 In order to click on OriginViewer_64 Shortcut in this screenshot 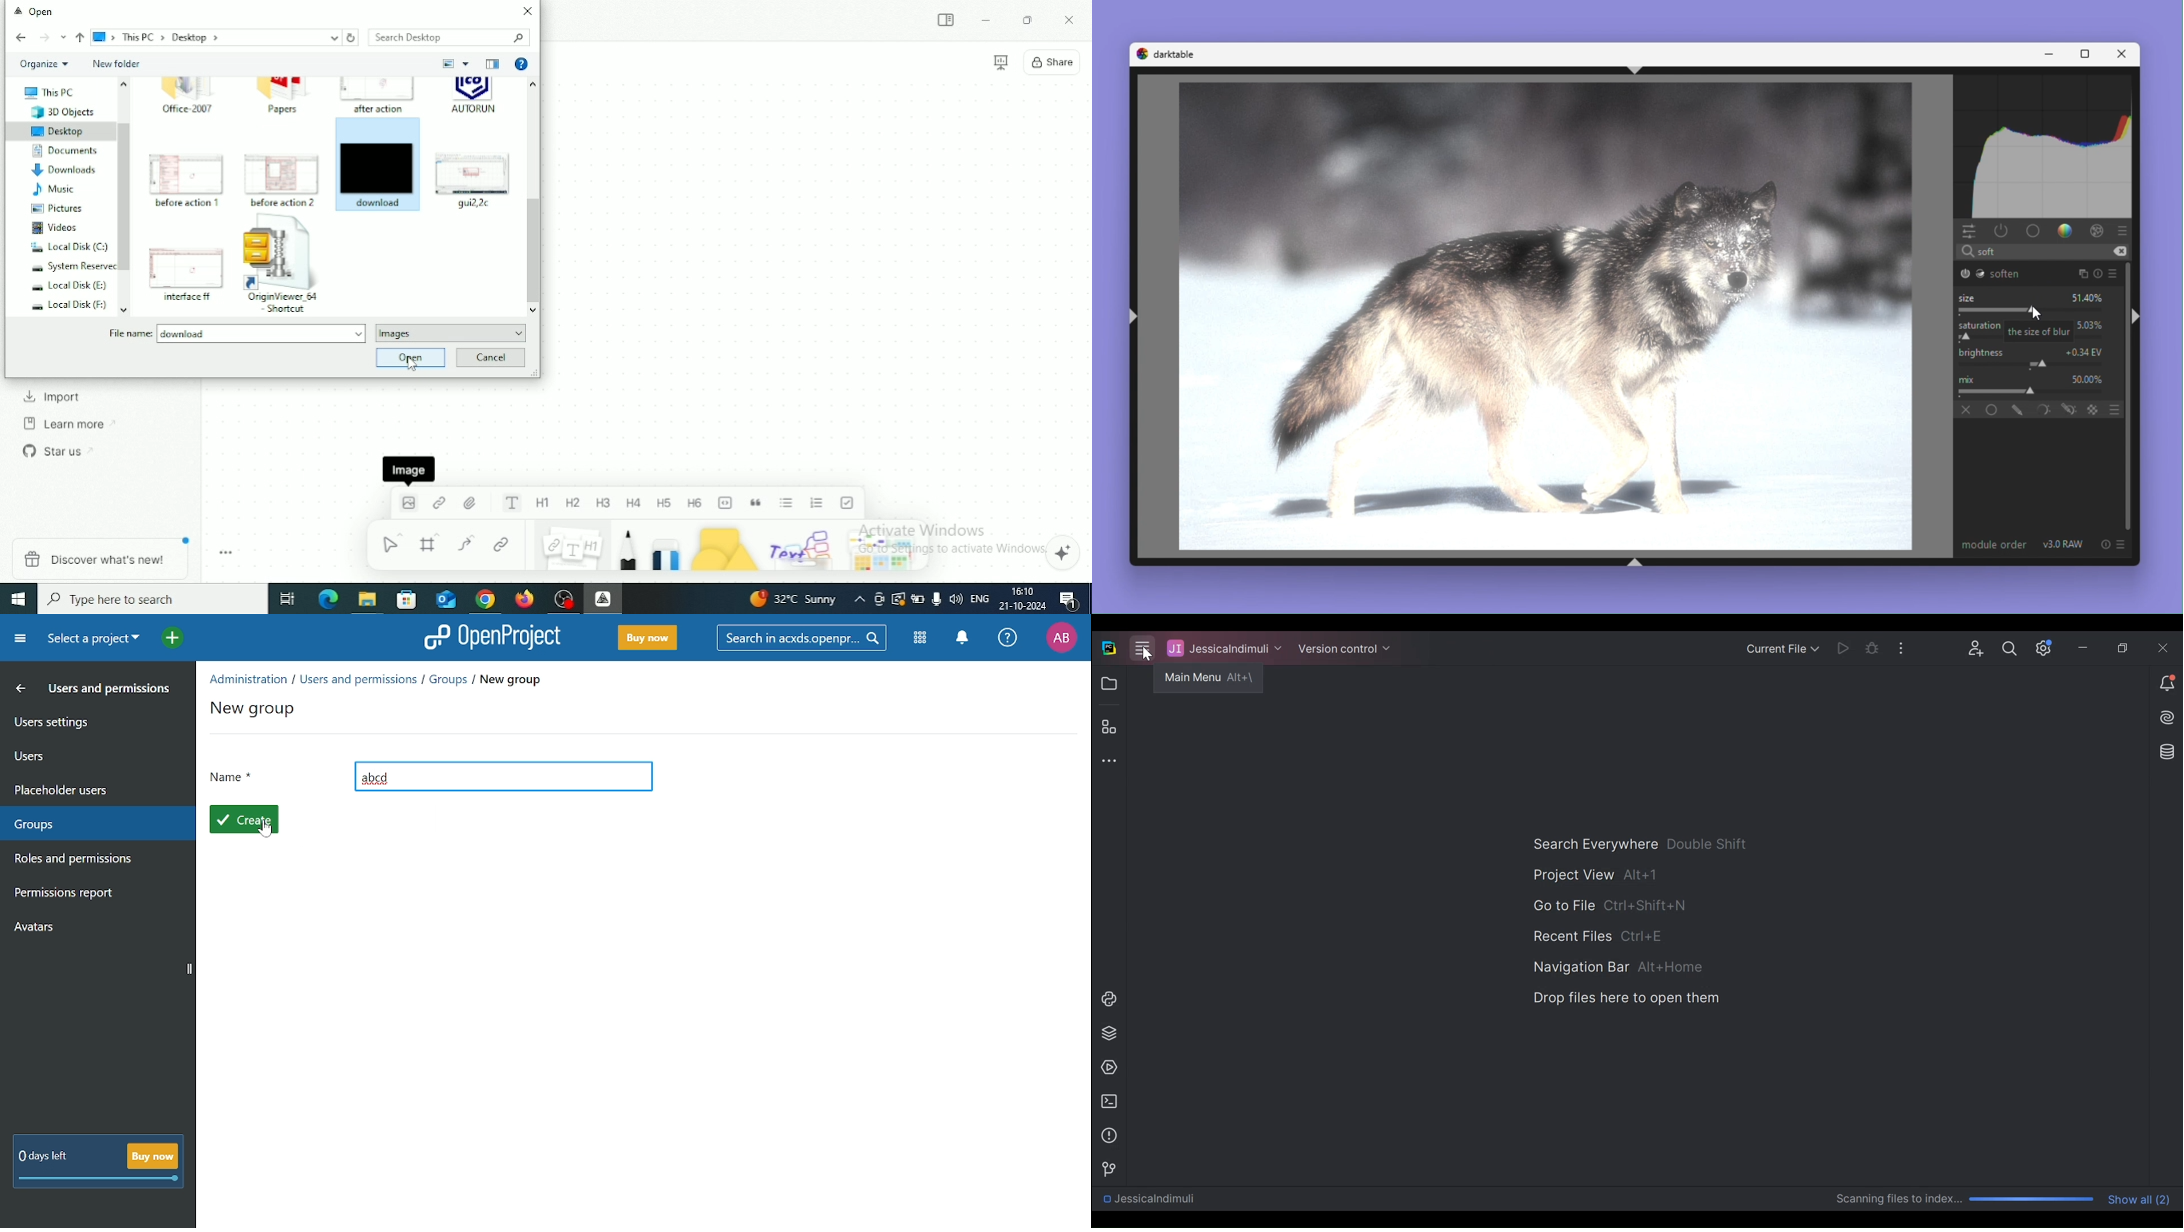, I will do `click(287, 266)`.